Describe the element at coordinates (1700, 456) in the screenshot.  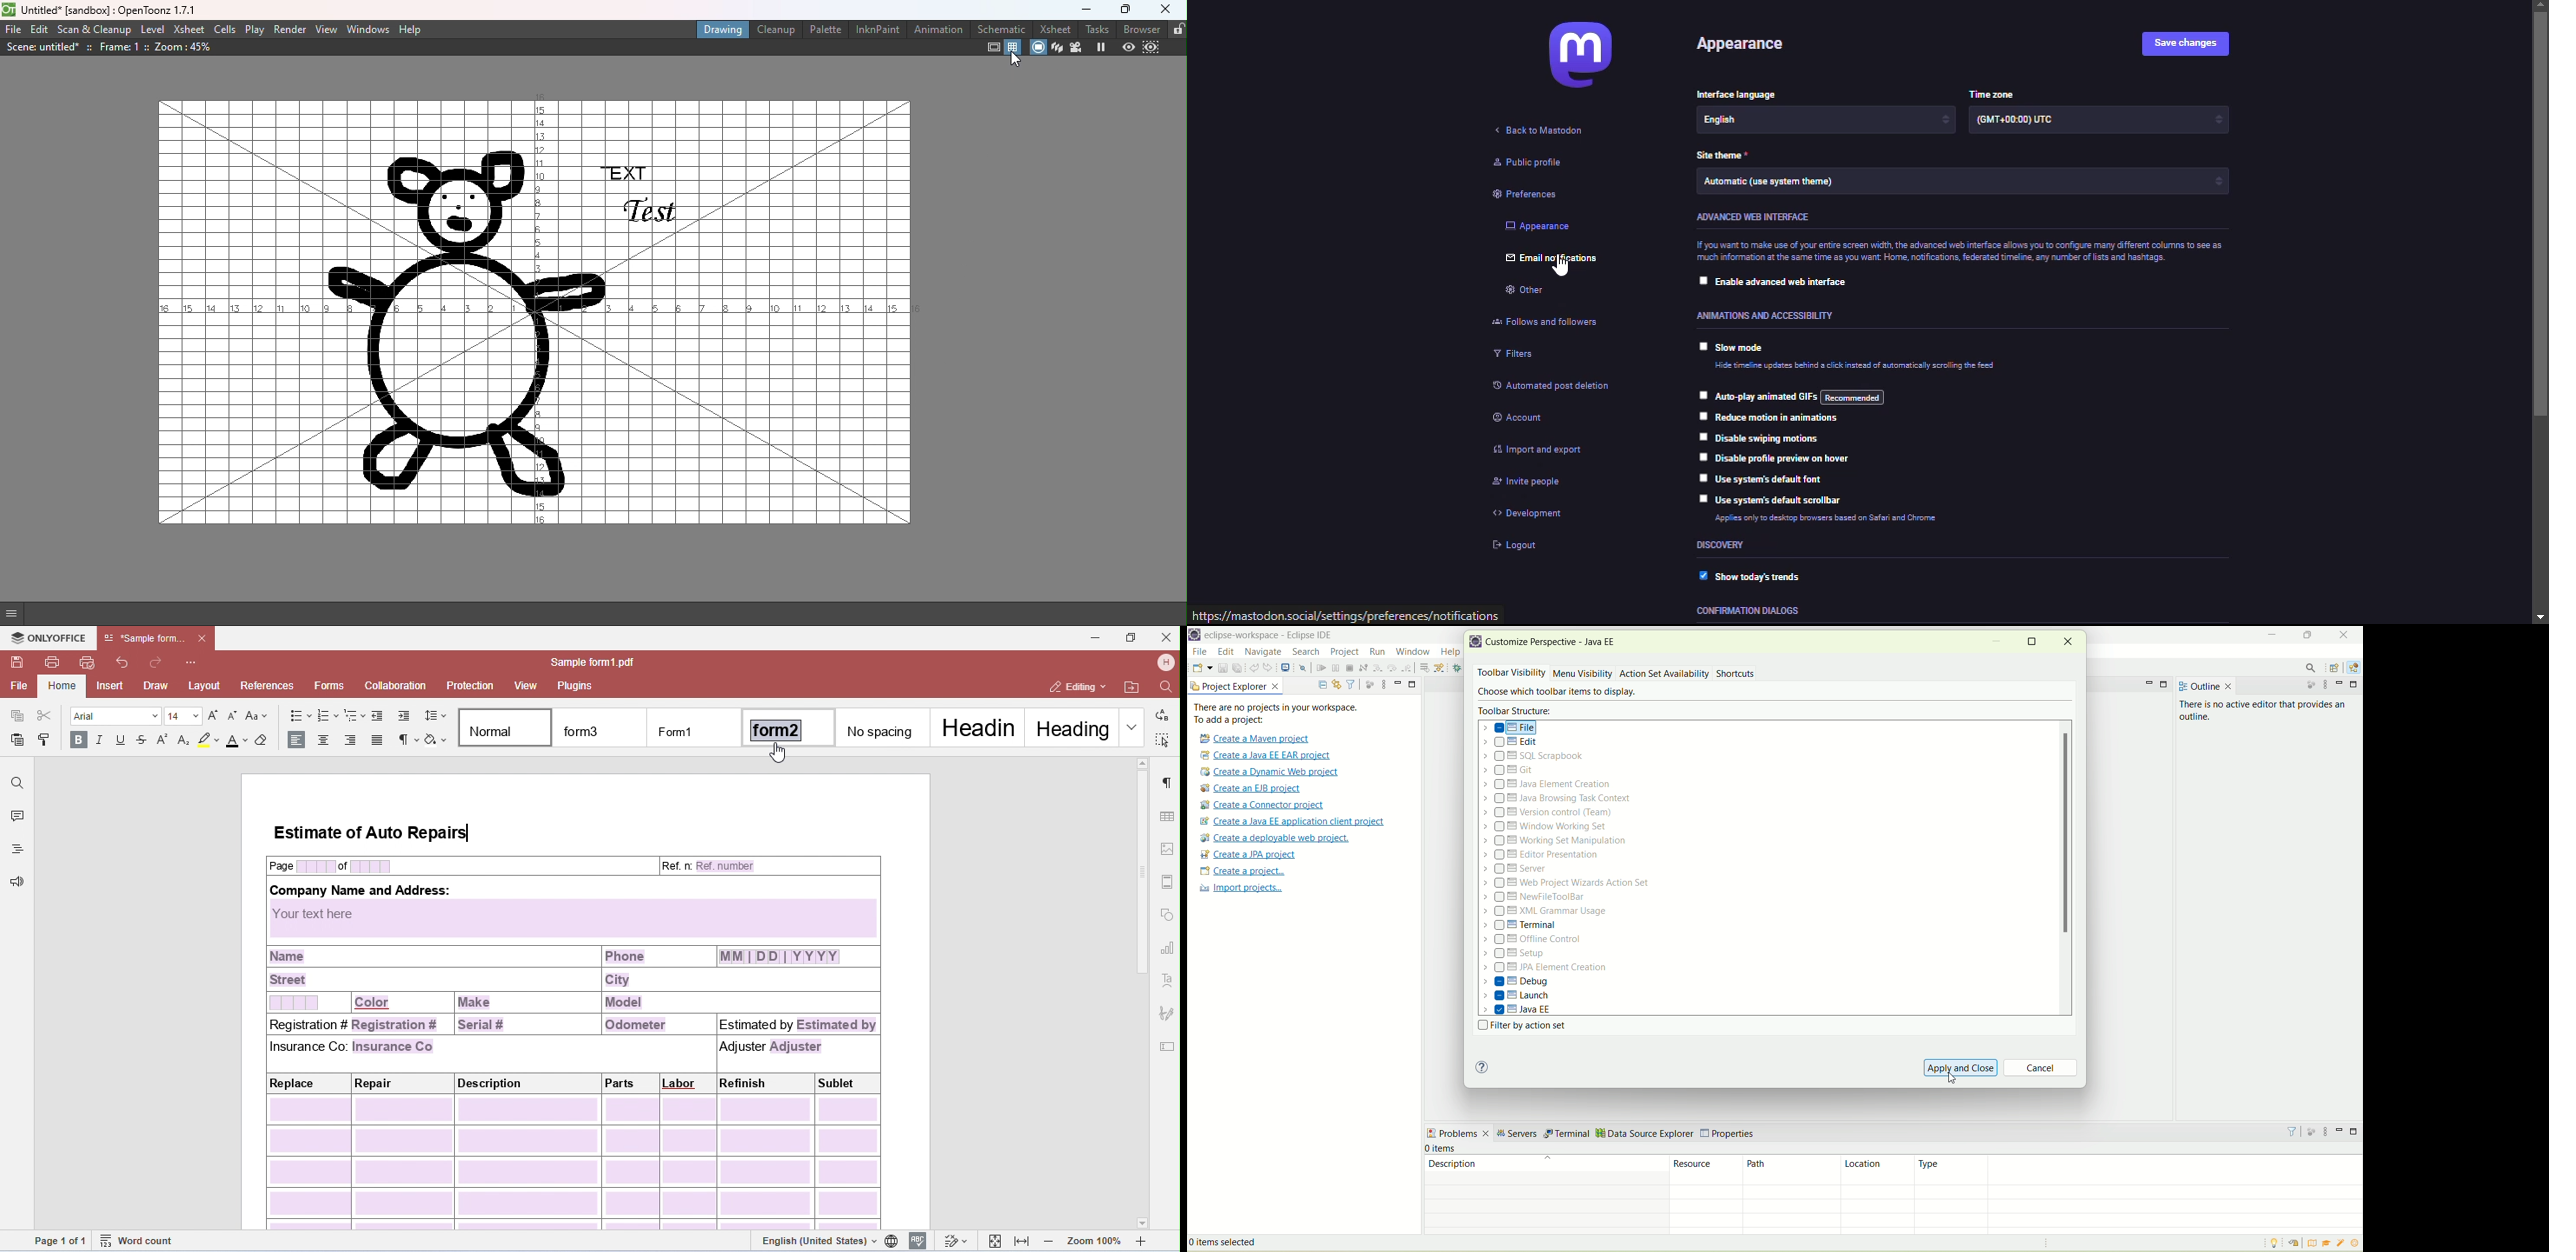
I see `click to select` at that location.